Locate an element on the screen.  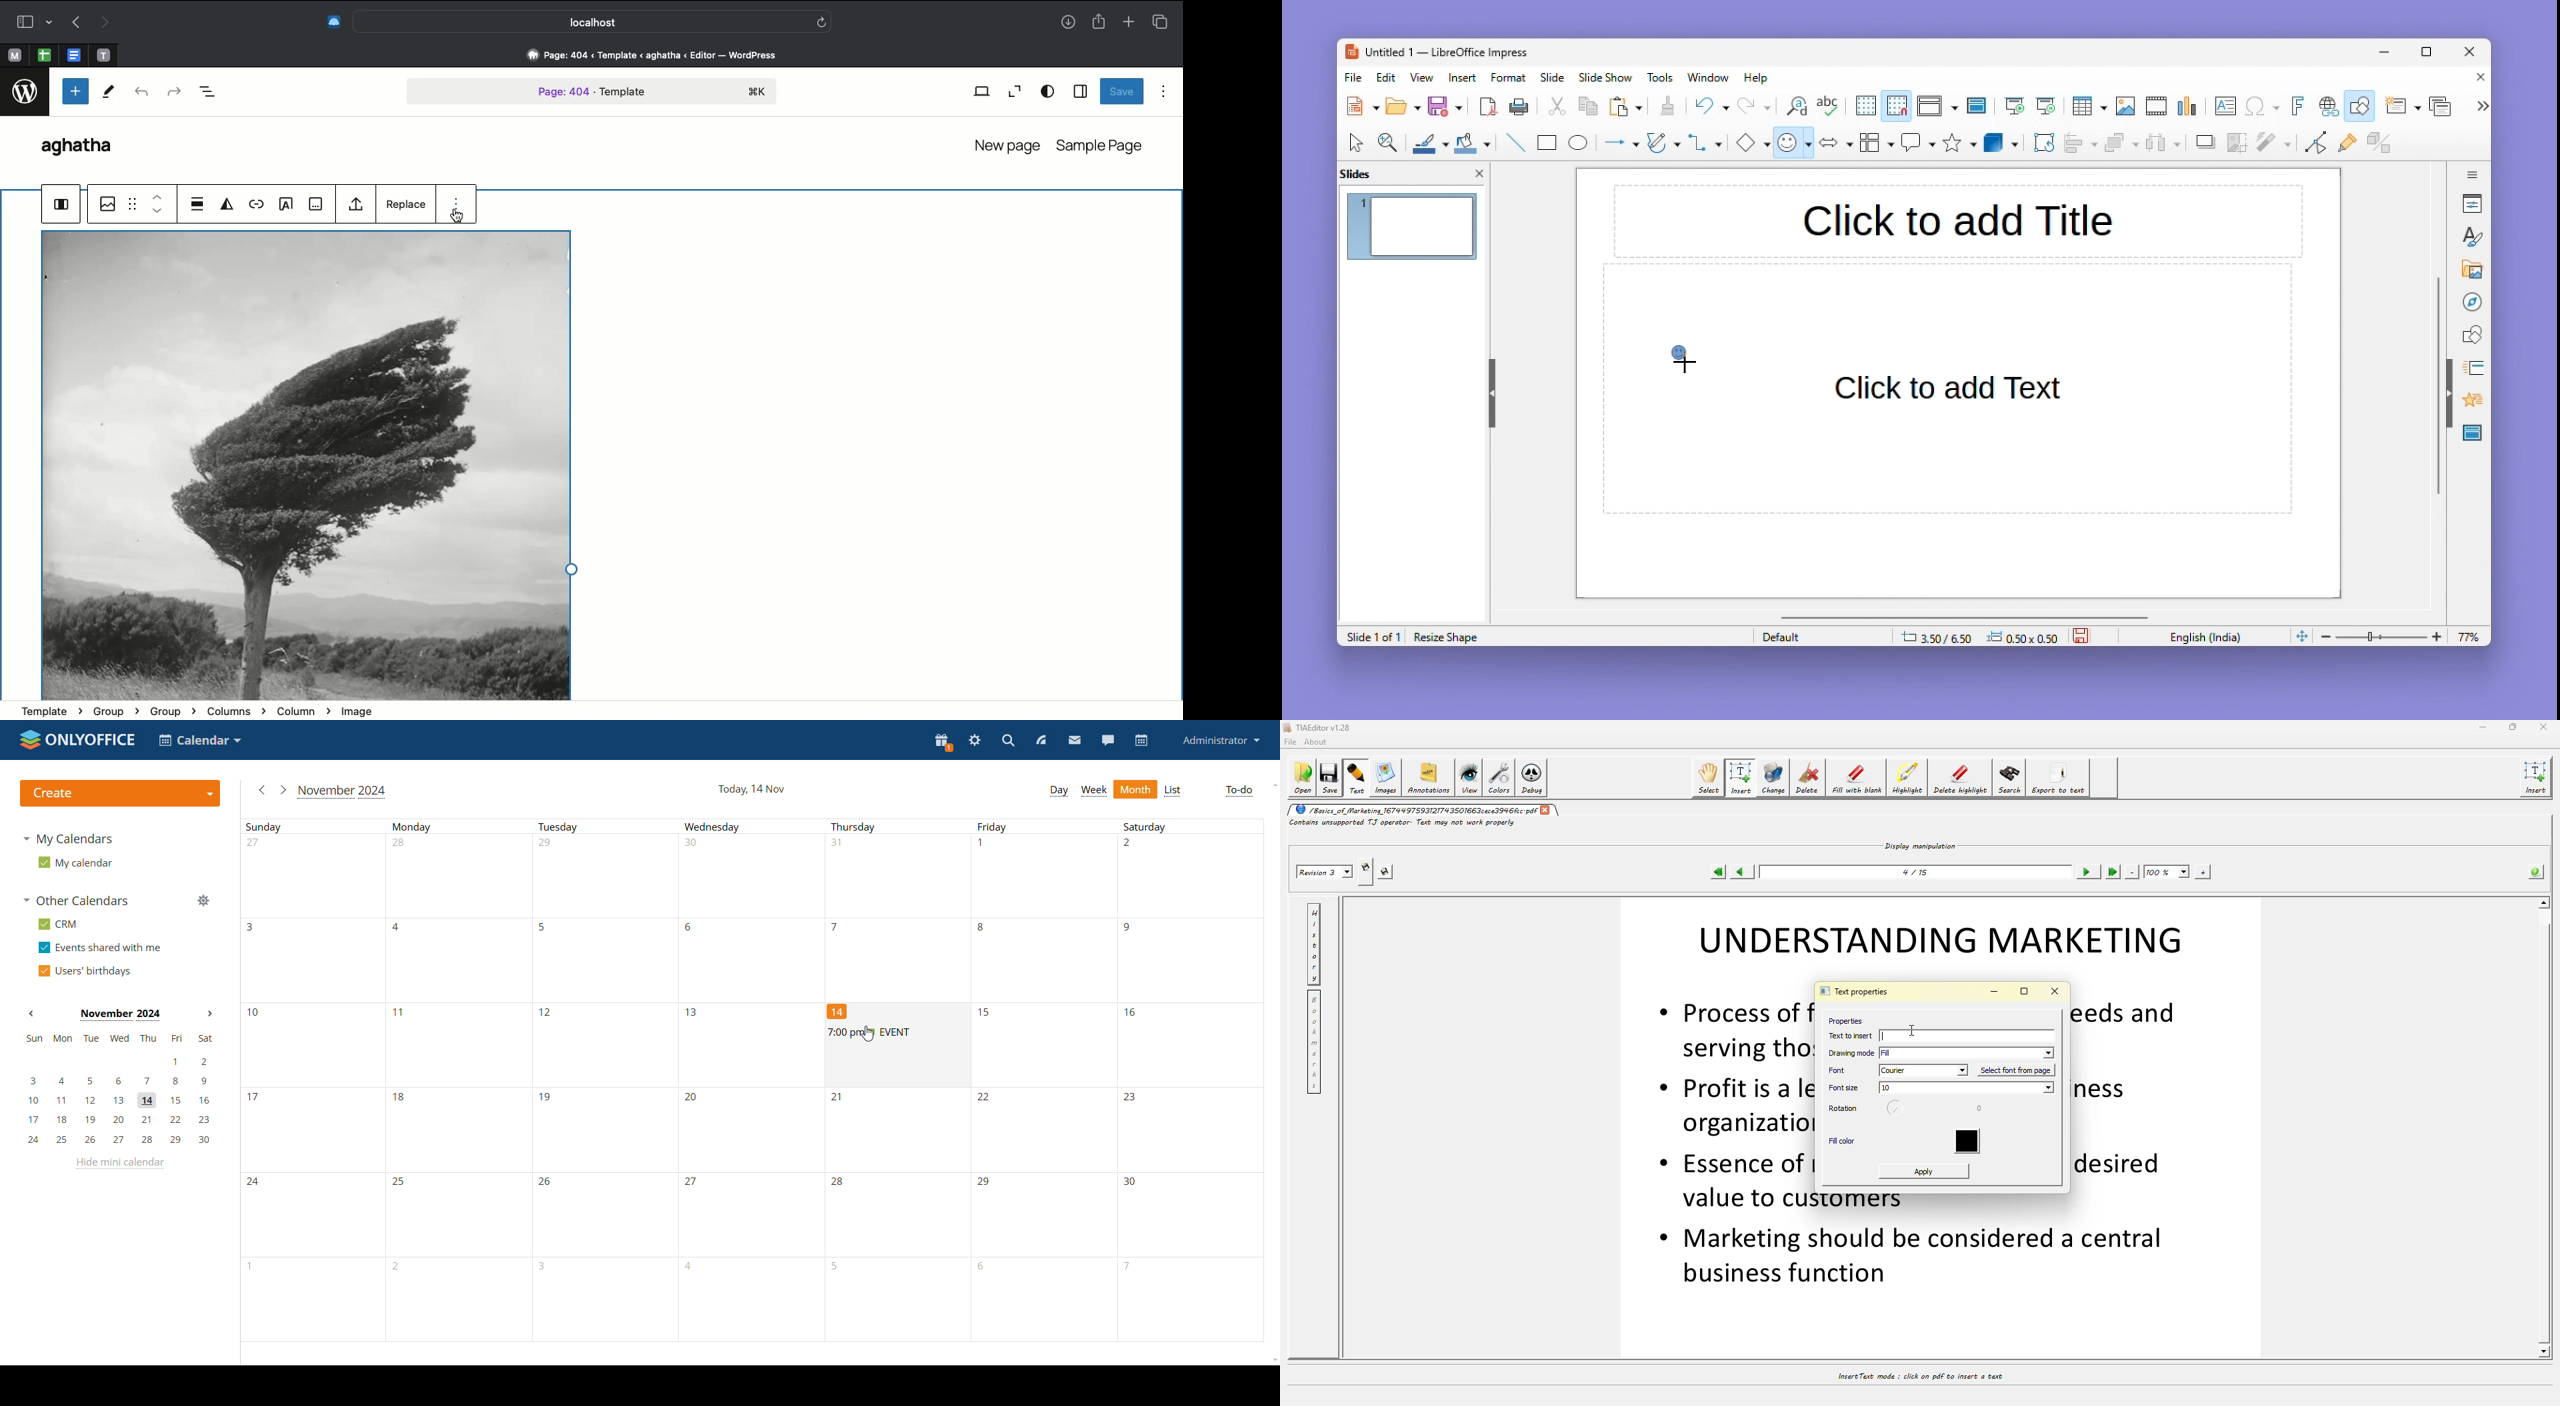
to-do is located at coordinates (1239, 791).